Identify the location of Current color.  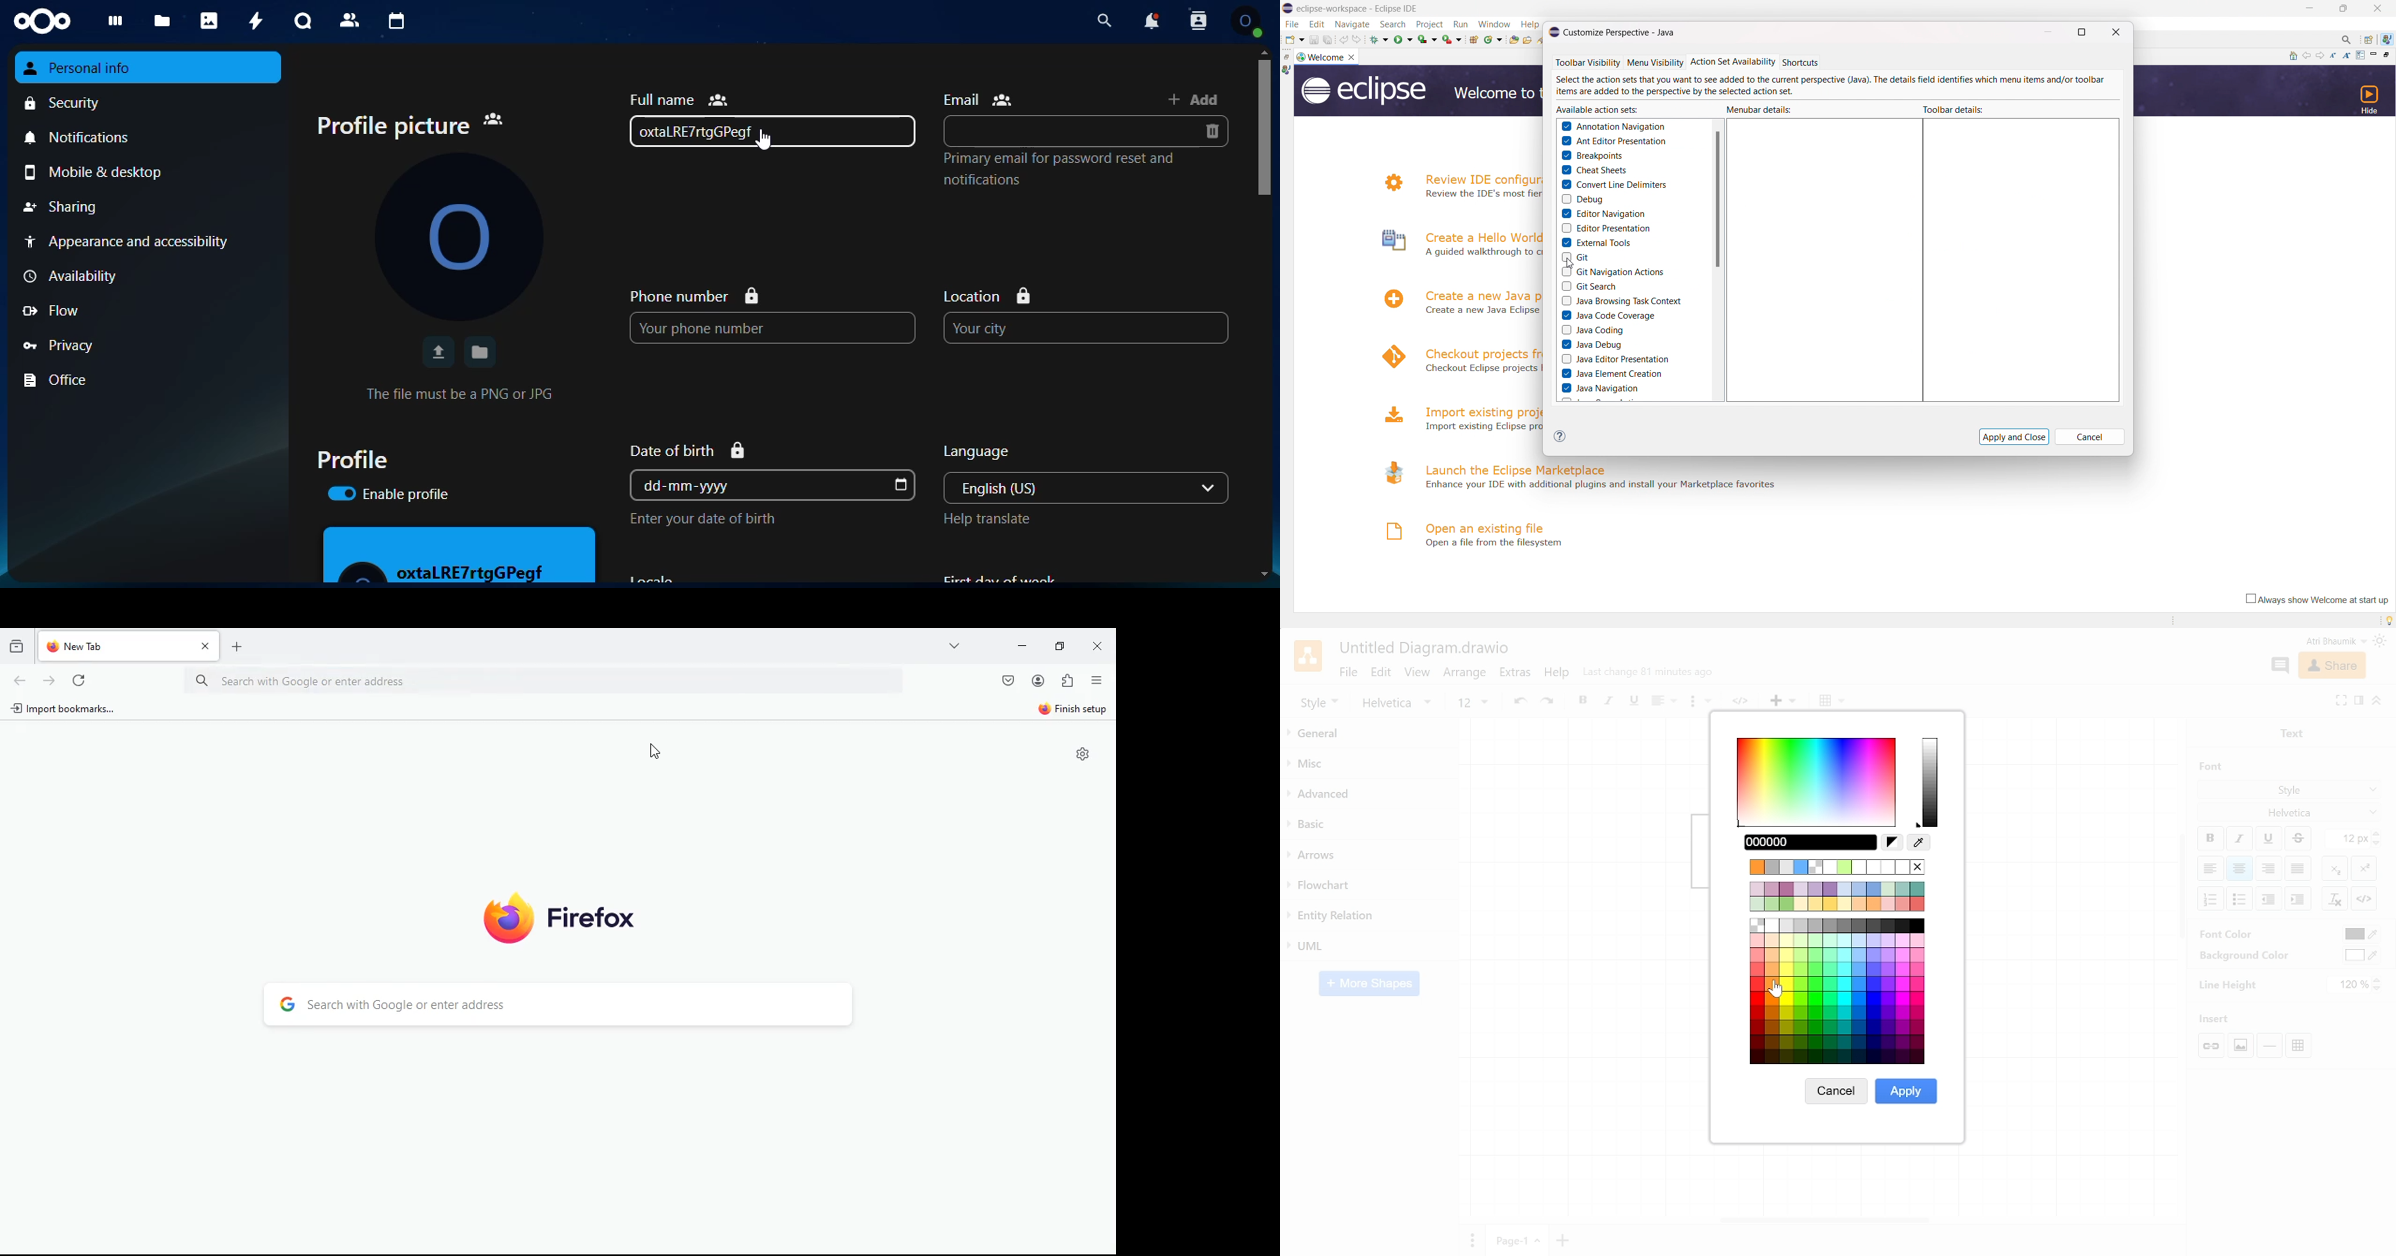
(1820, 842).